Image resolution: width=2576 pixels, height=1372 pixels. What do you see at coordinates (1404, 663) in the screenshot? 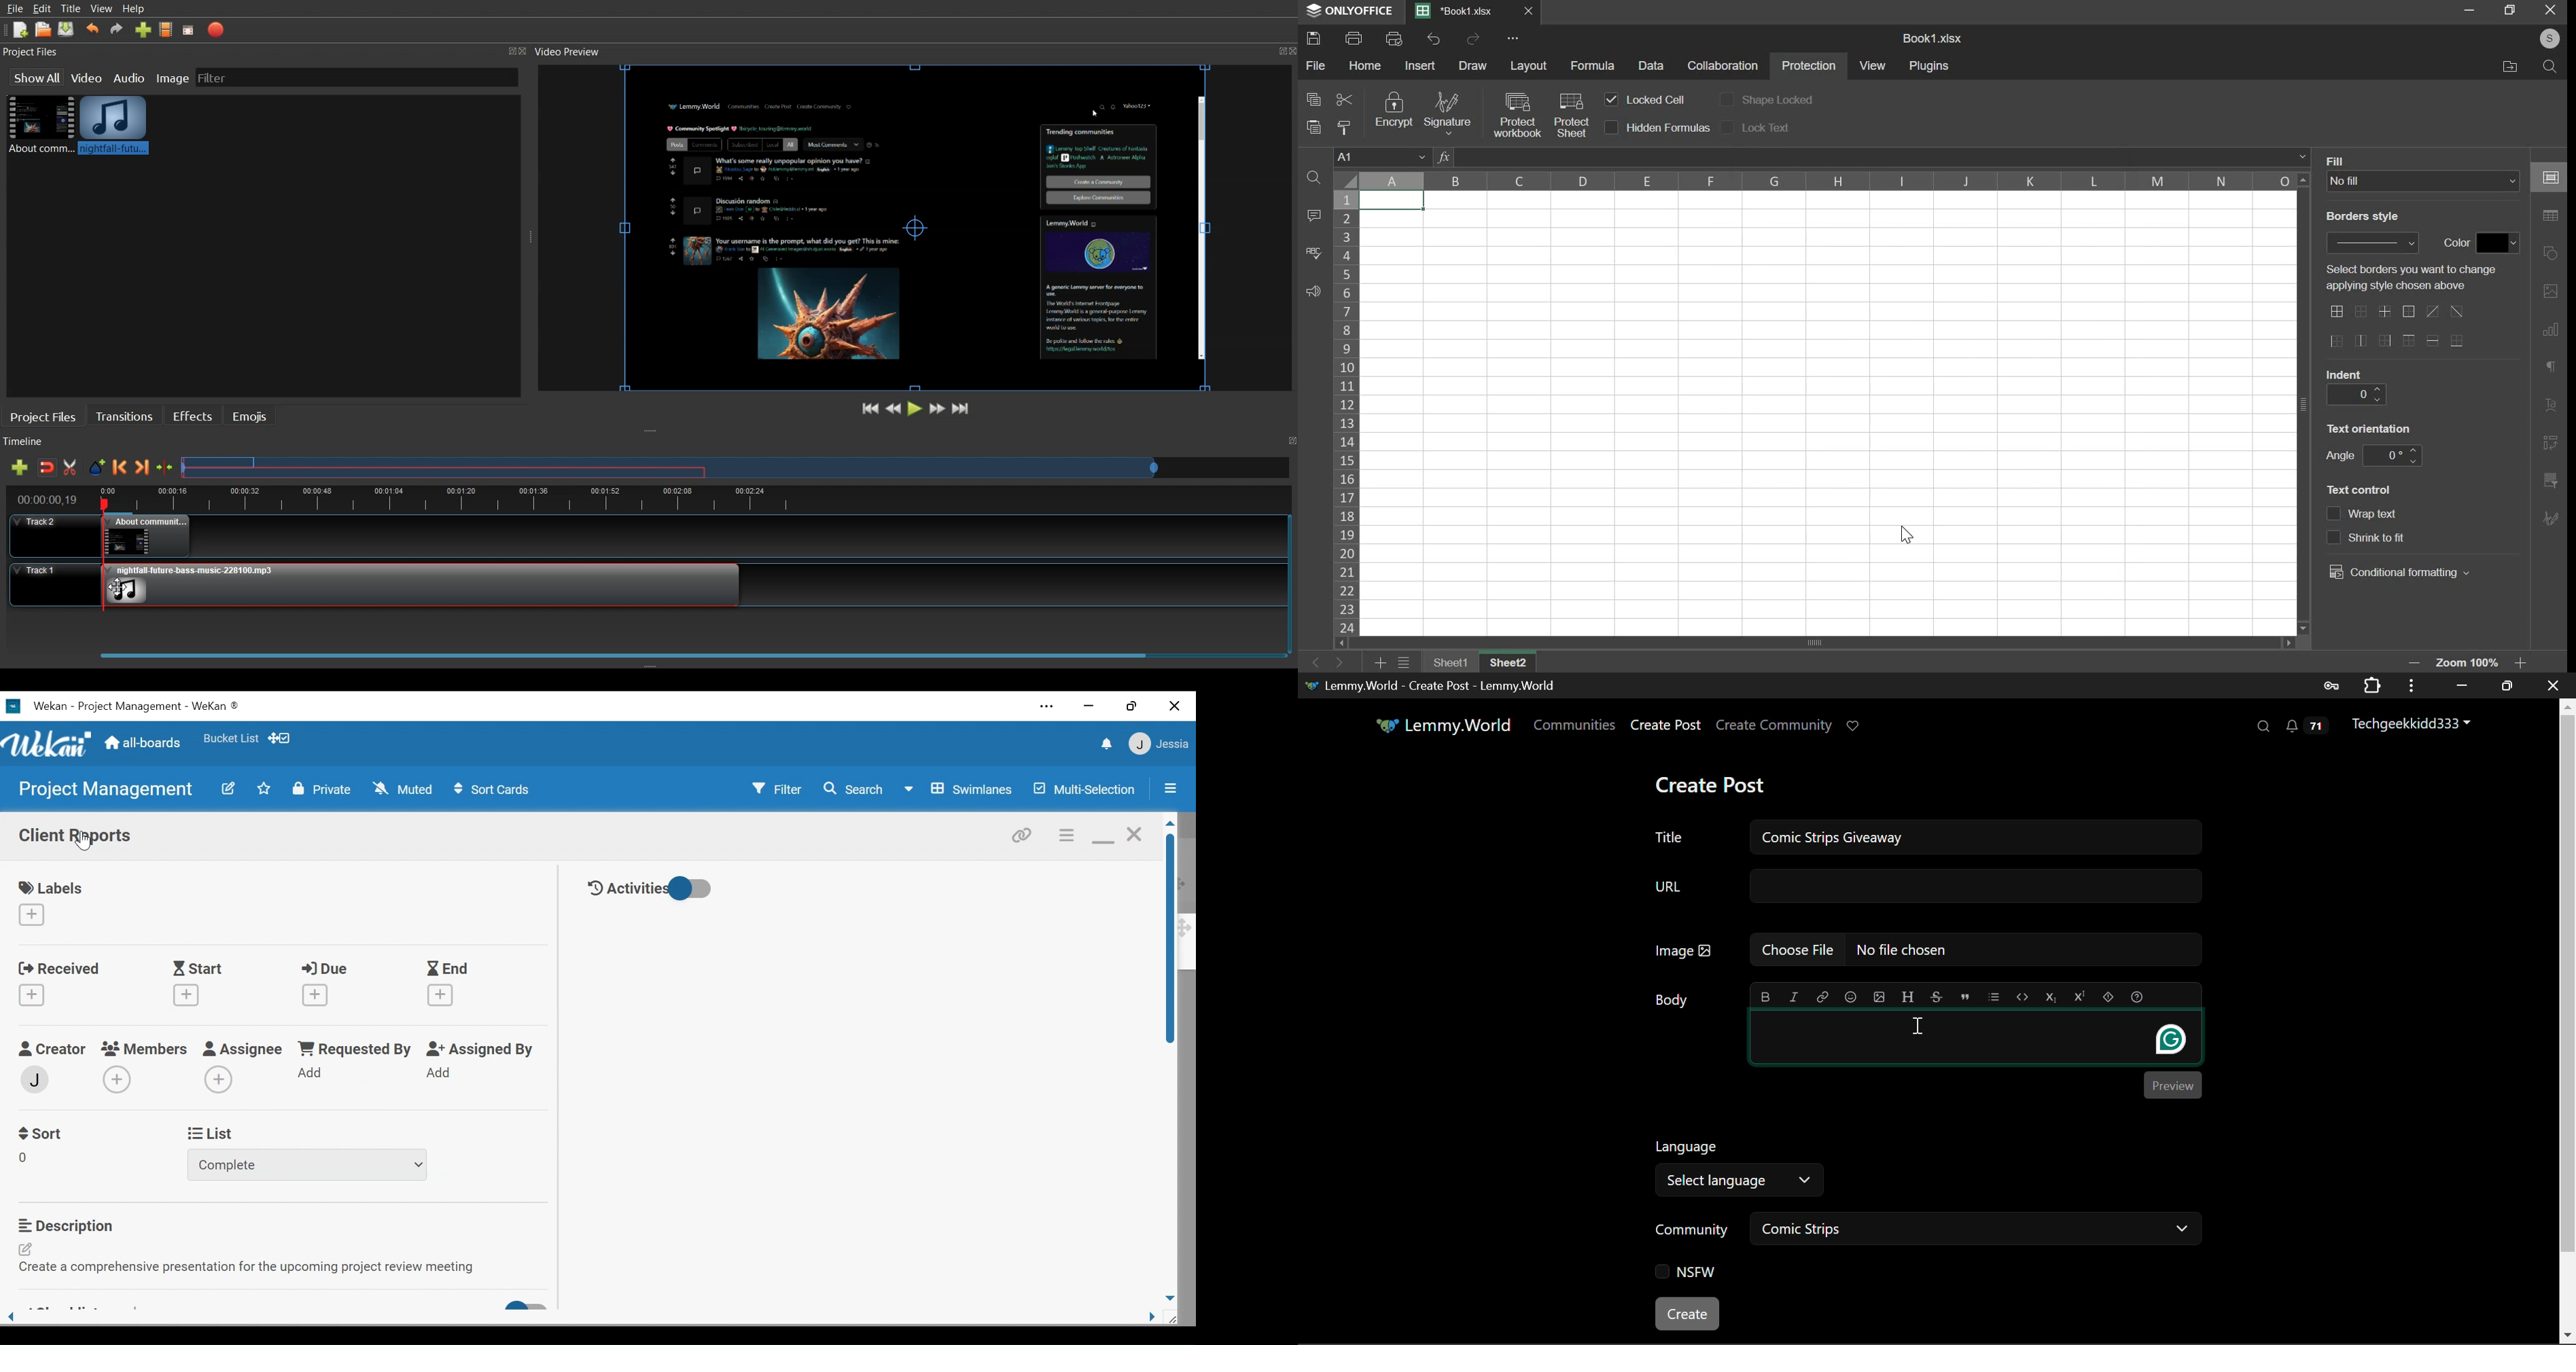
I see `menu` at bounding box center [1404, 663].